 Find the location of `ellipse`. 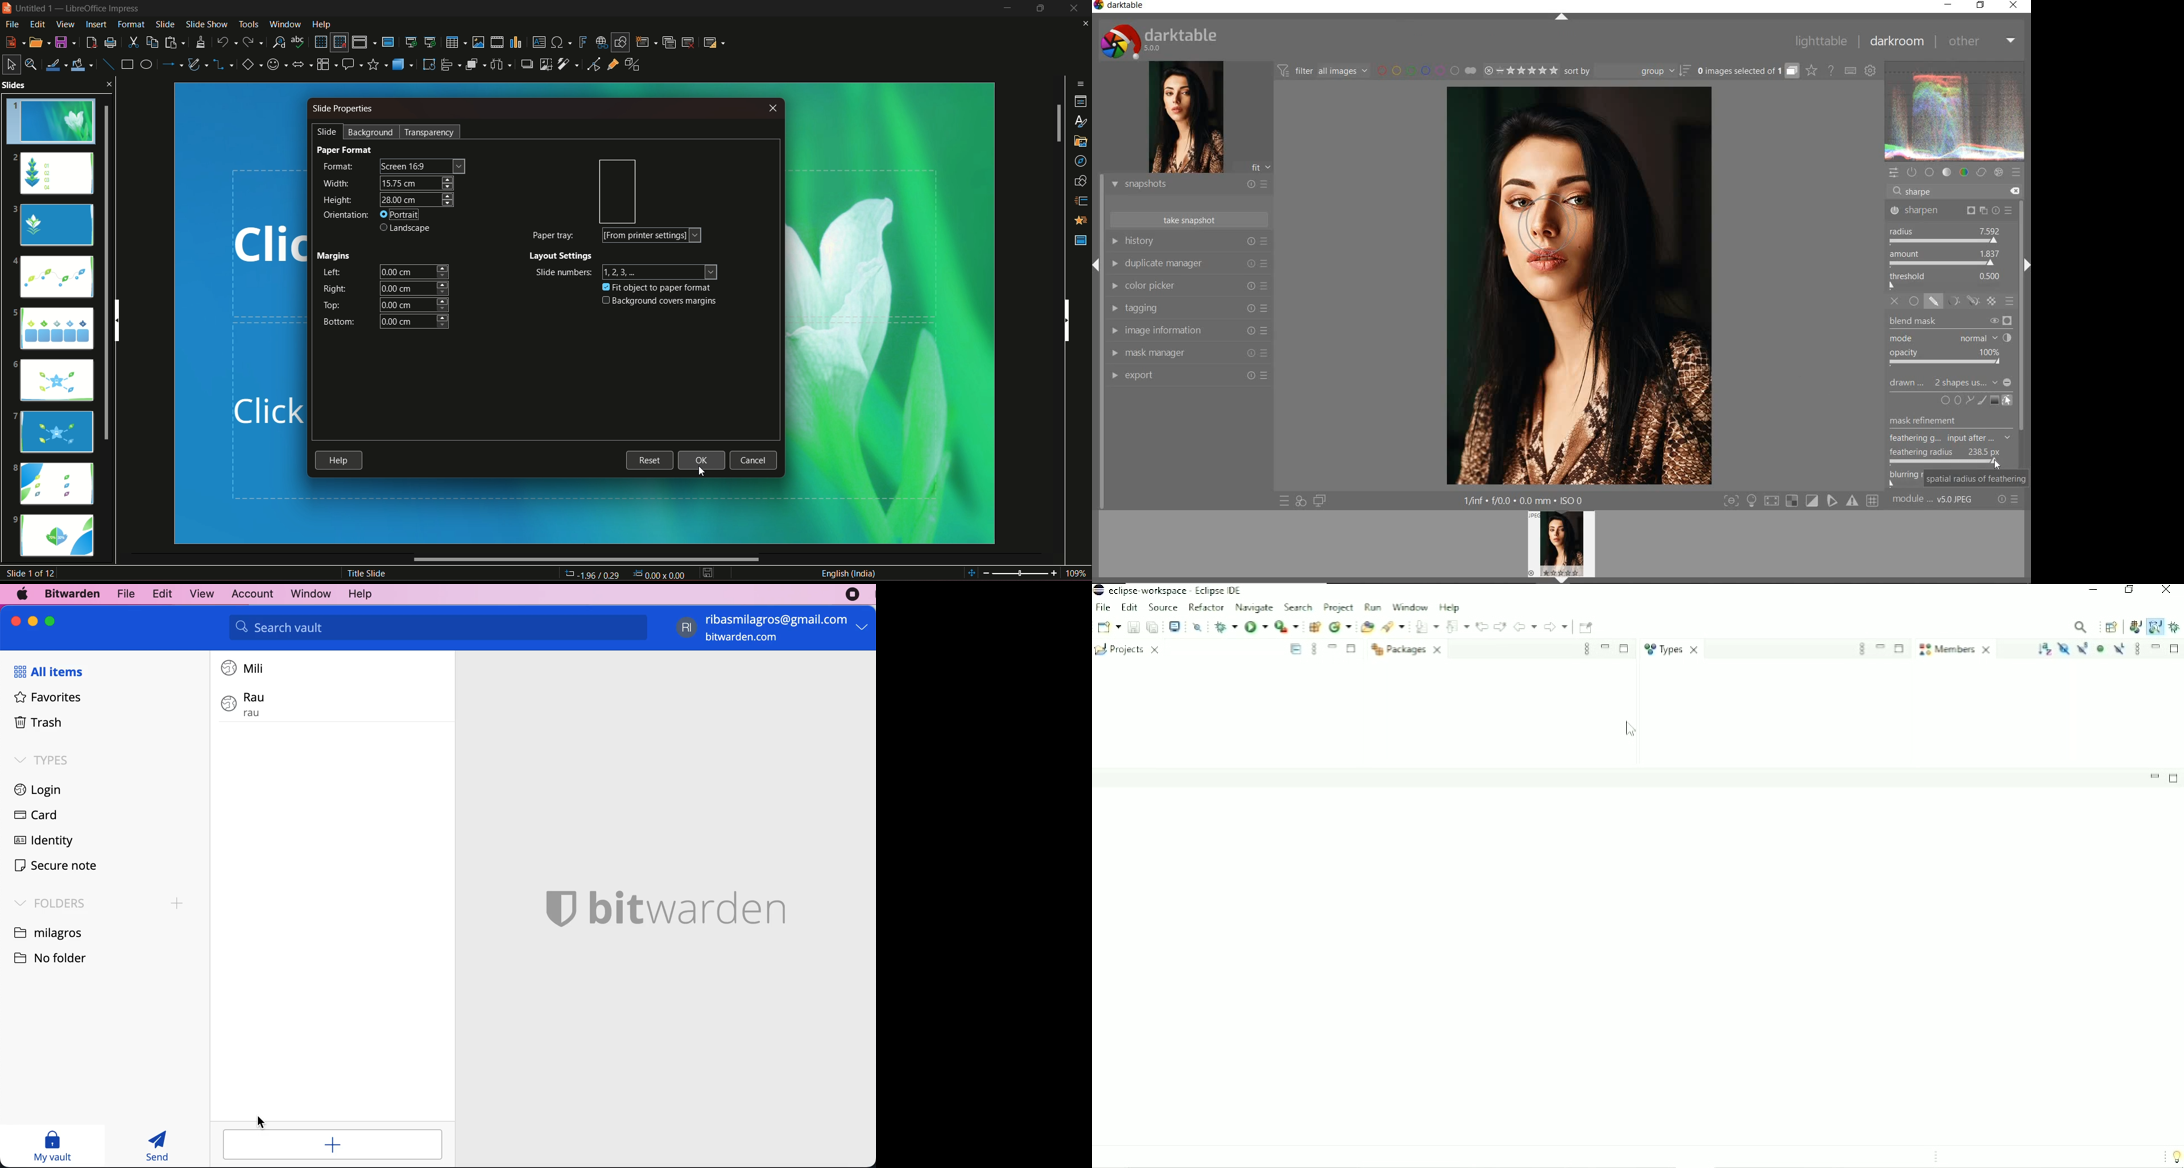

ellipse is located at coordinates (146, 64).